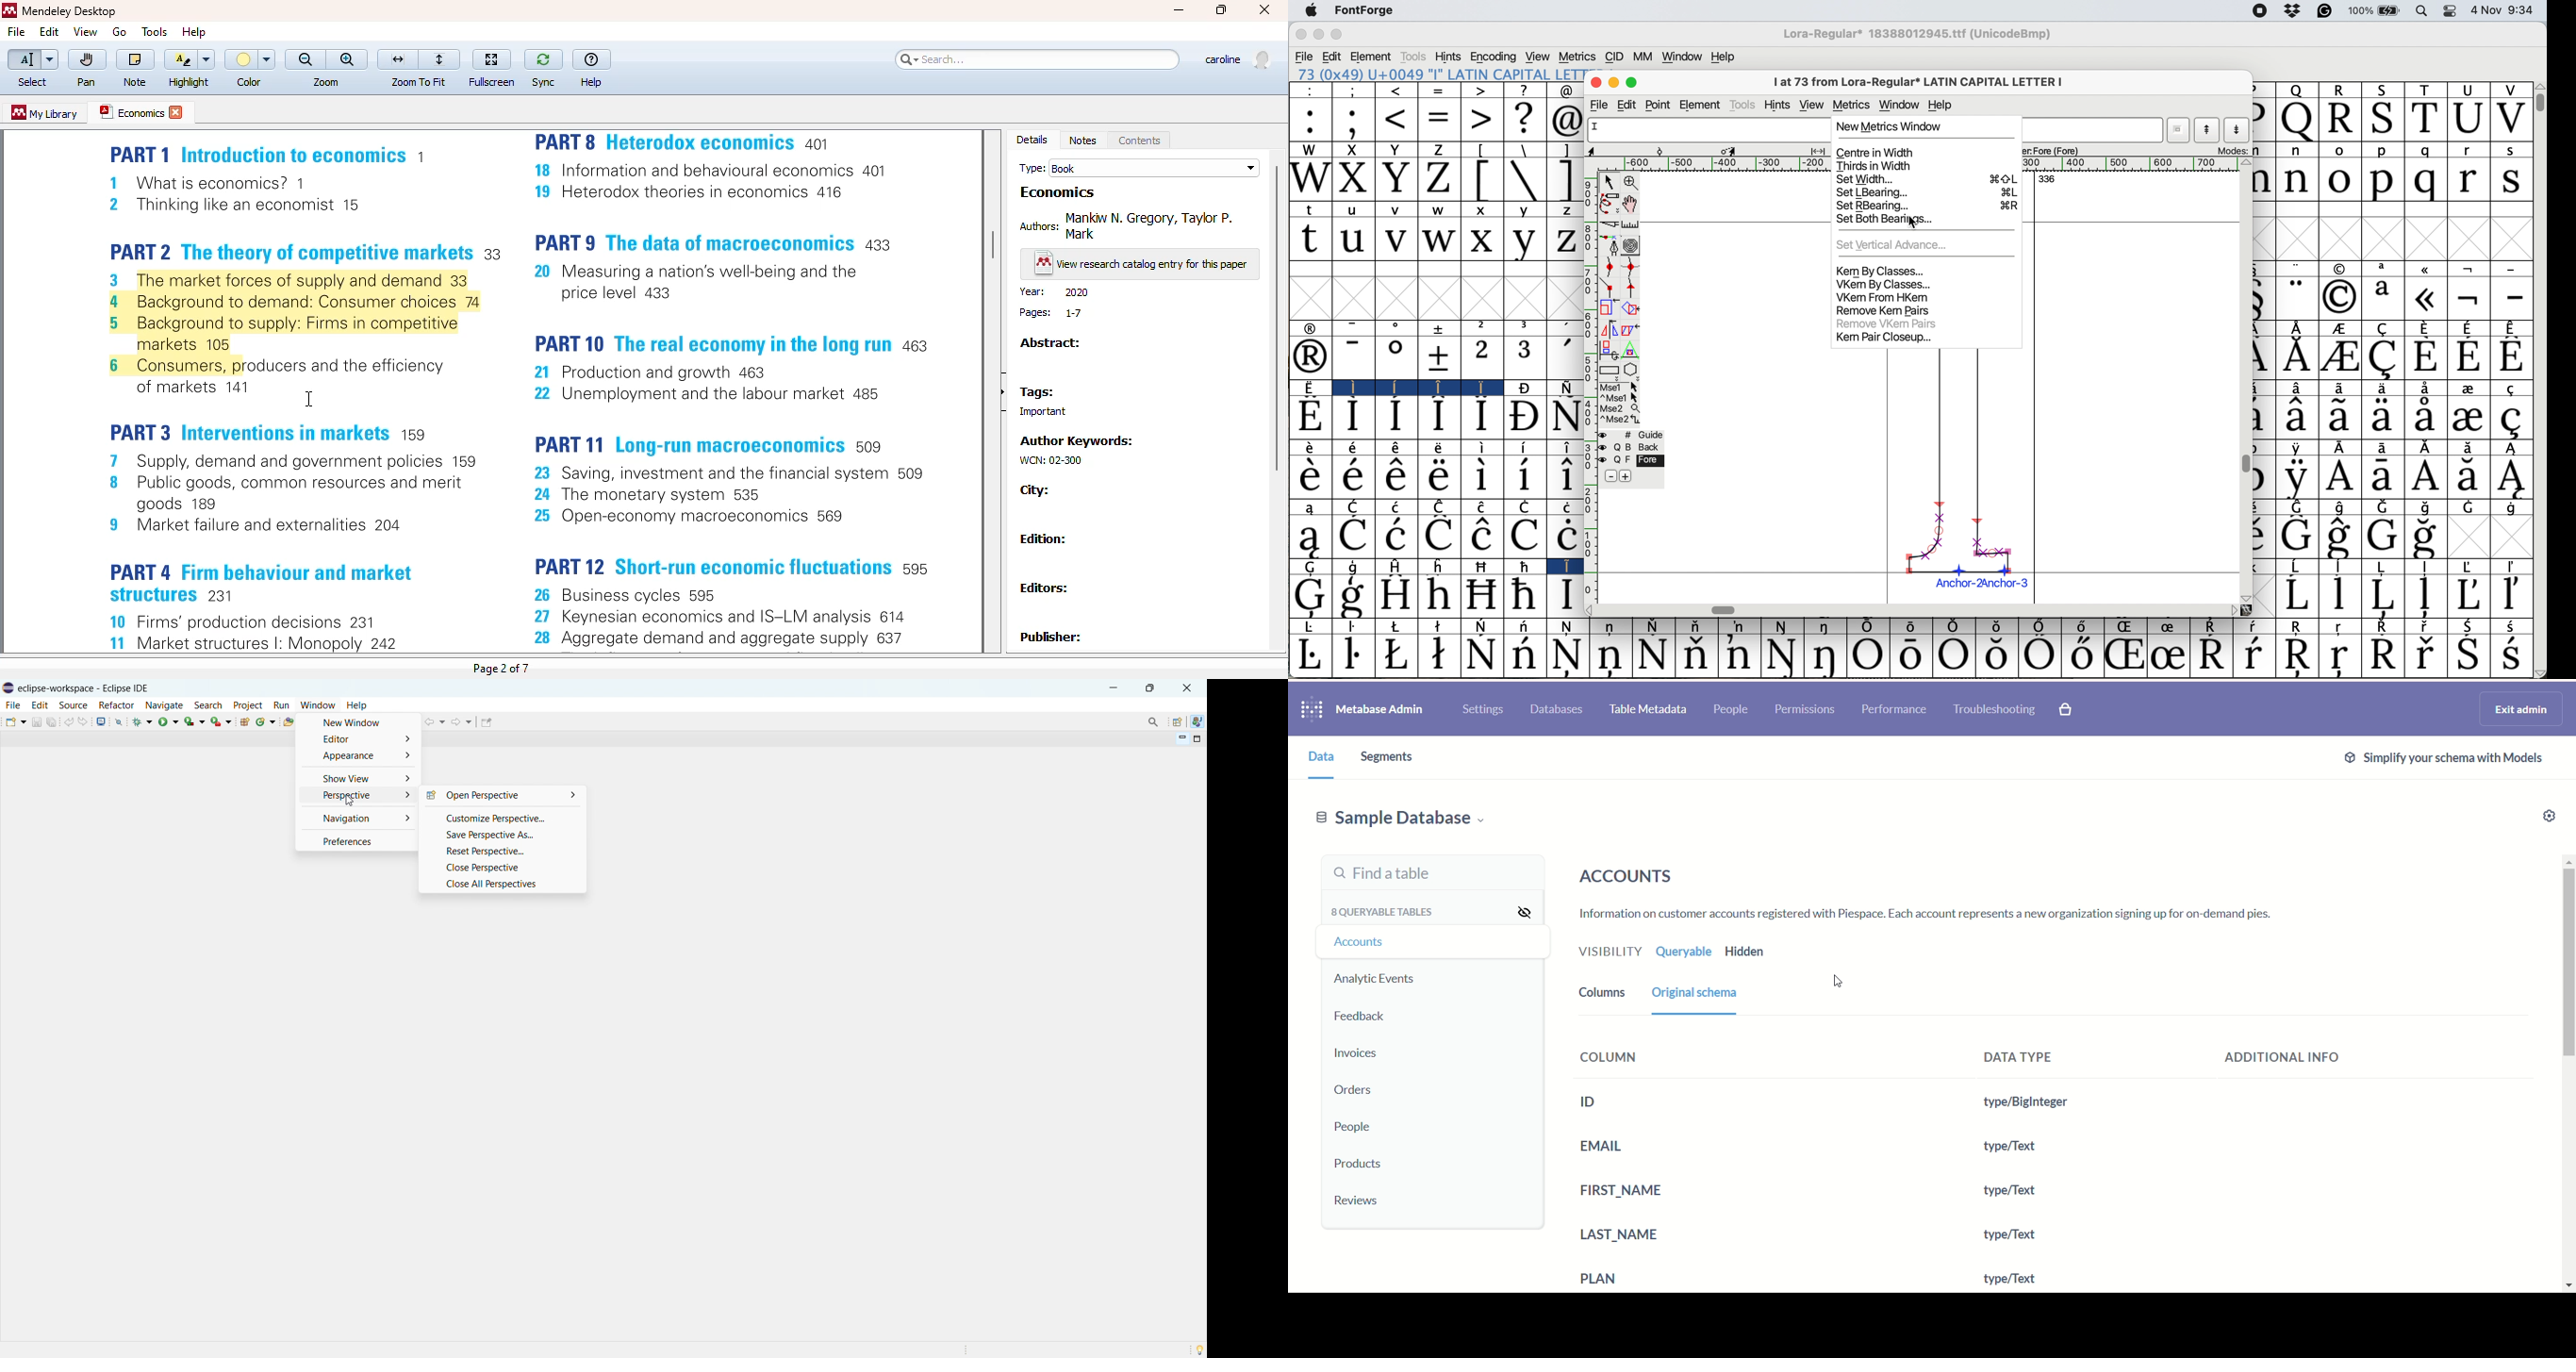 The width and height of the screenshot is (2576, 1372). I want to click on Symbol, so click(1355, 449).